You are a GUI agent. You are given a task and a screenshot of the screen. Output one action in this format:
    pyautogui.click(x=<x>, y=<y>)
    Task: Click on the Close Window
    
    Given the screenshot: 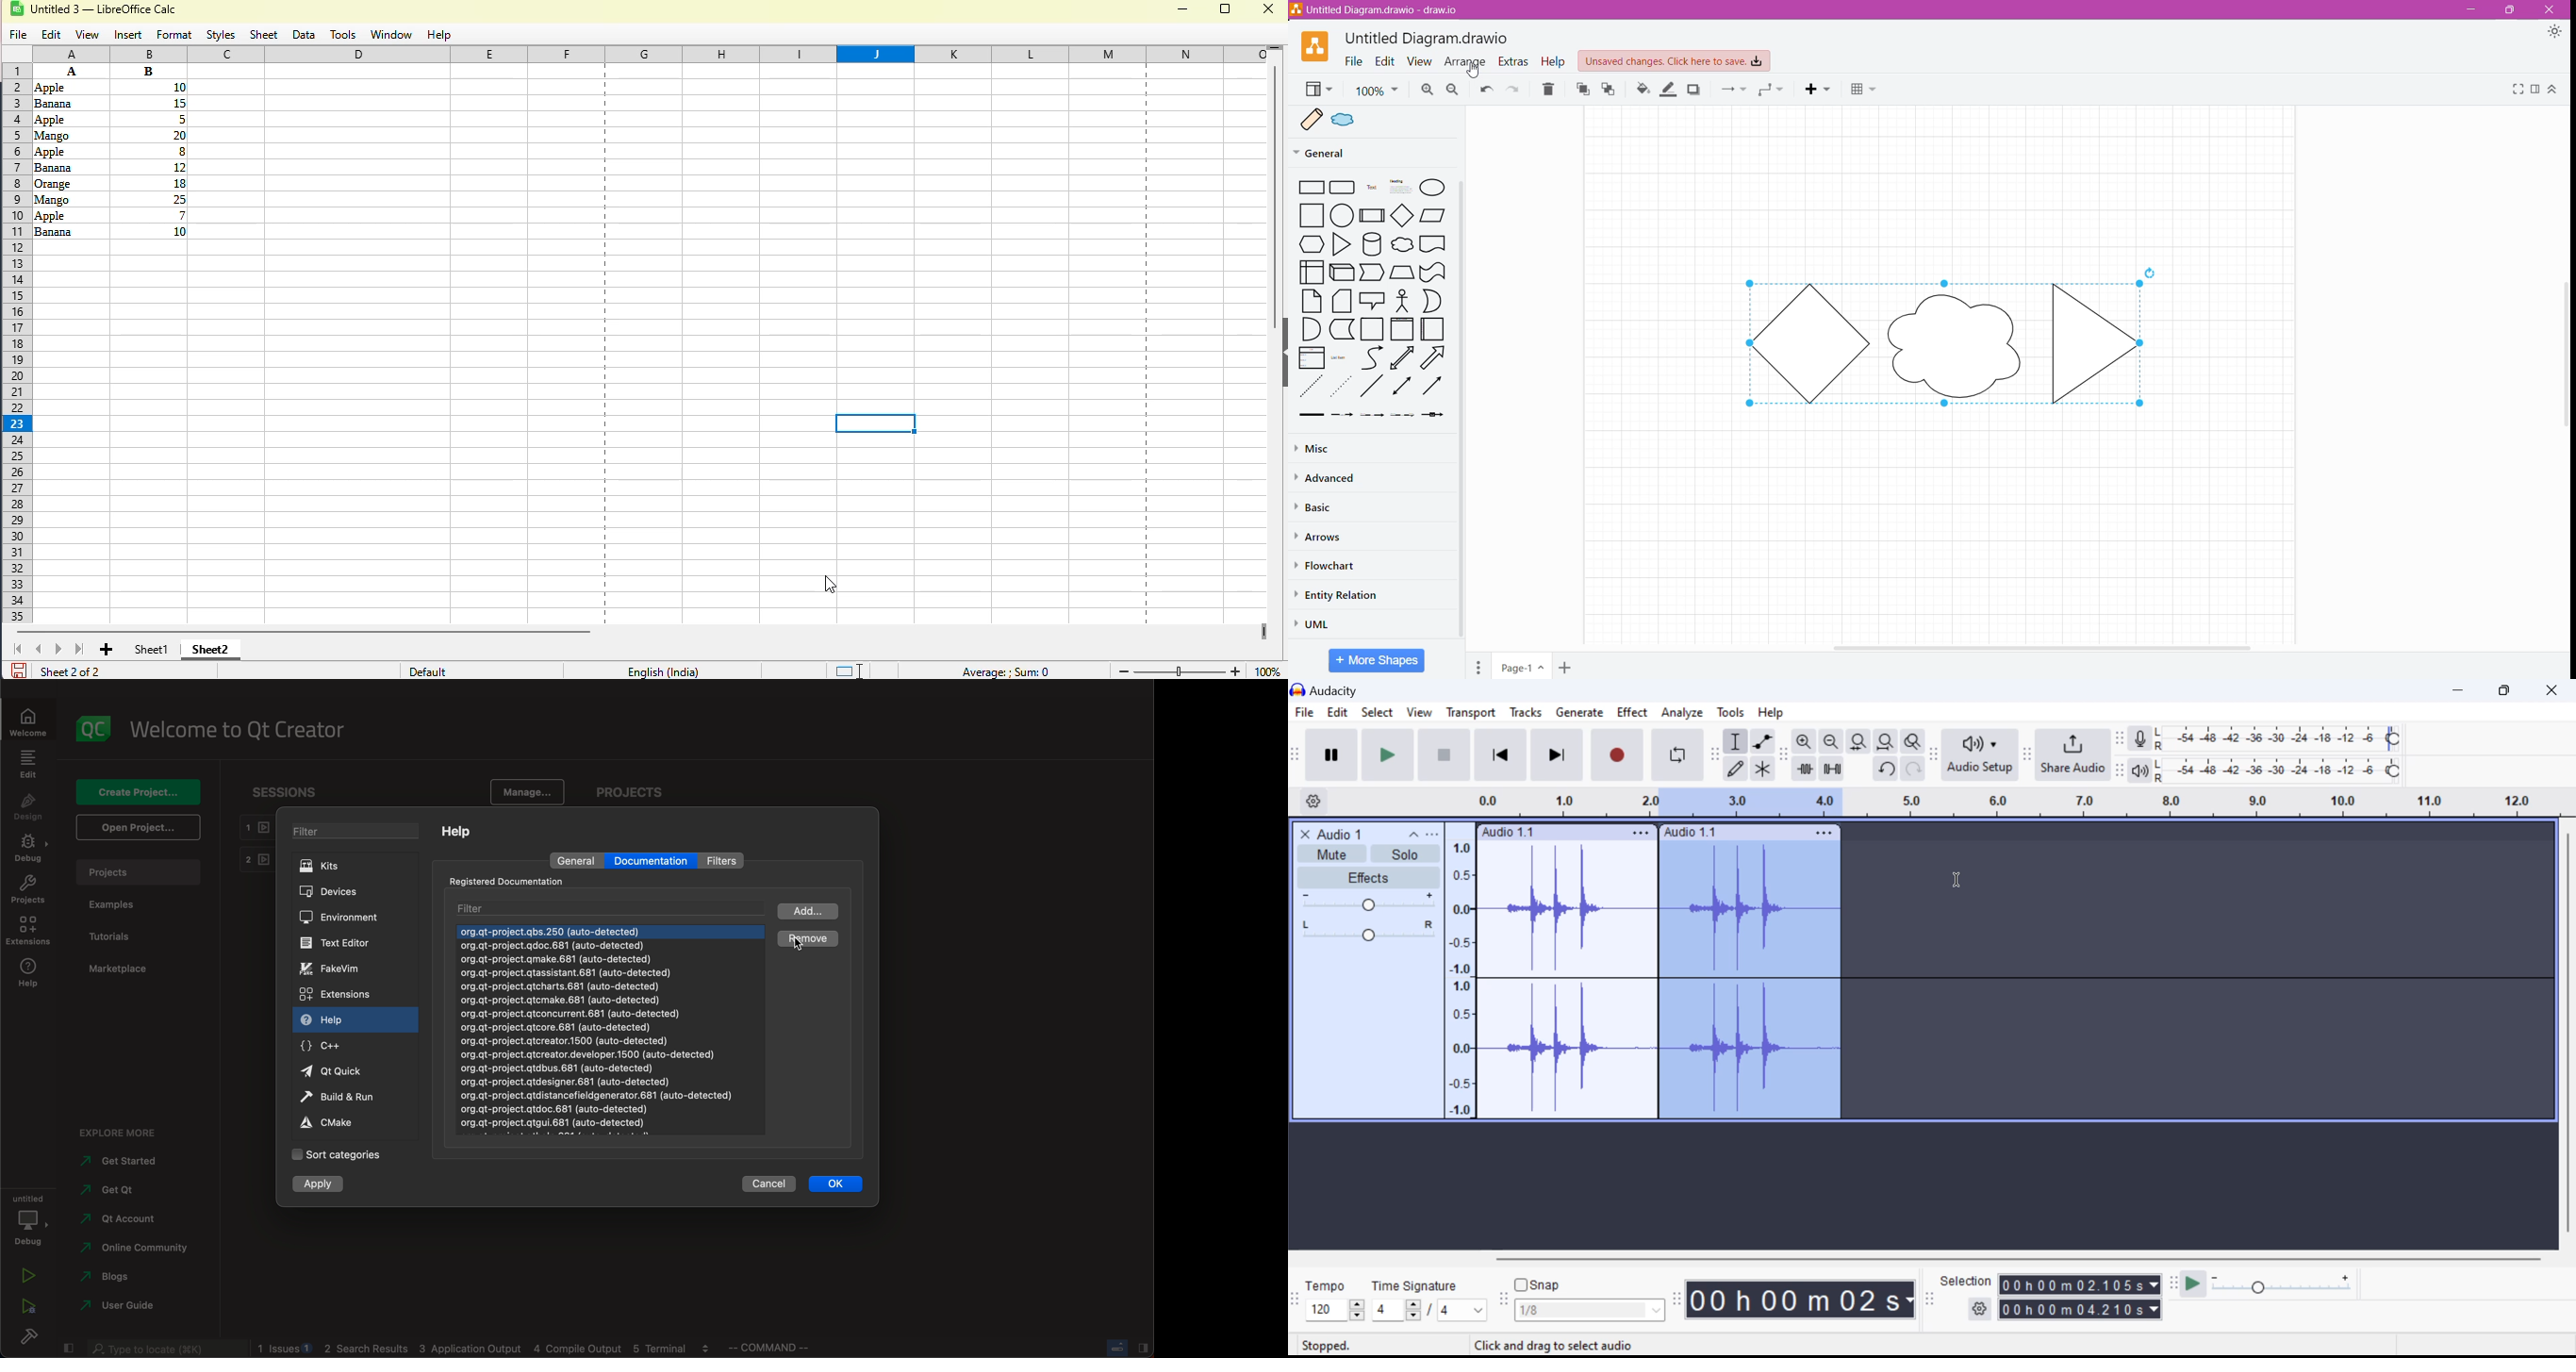 What is the action you would take?
    pyautogui.click(x=2555, y=688)
    